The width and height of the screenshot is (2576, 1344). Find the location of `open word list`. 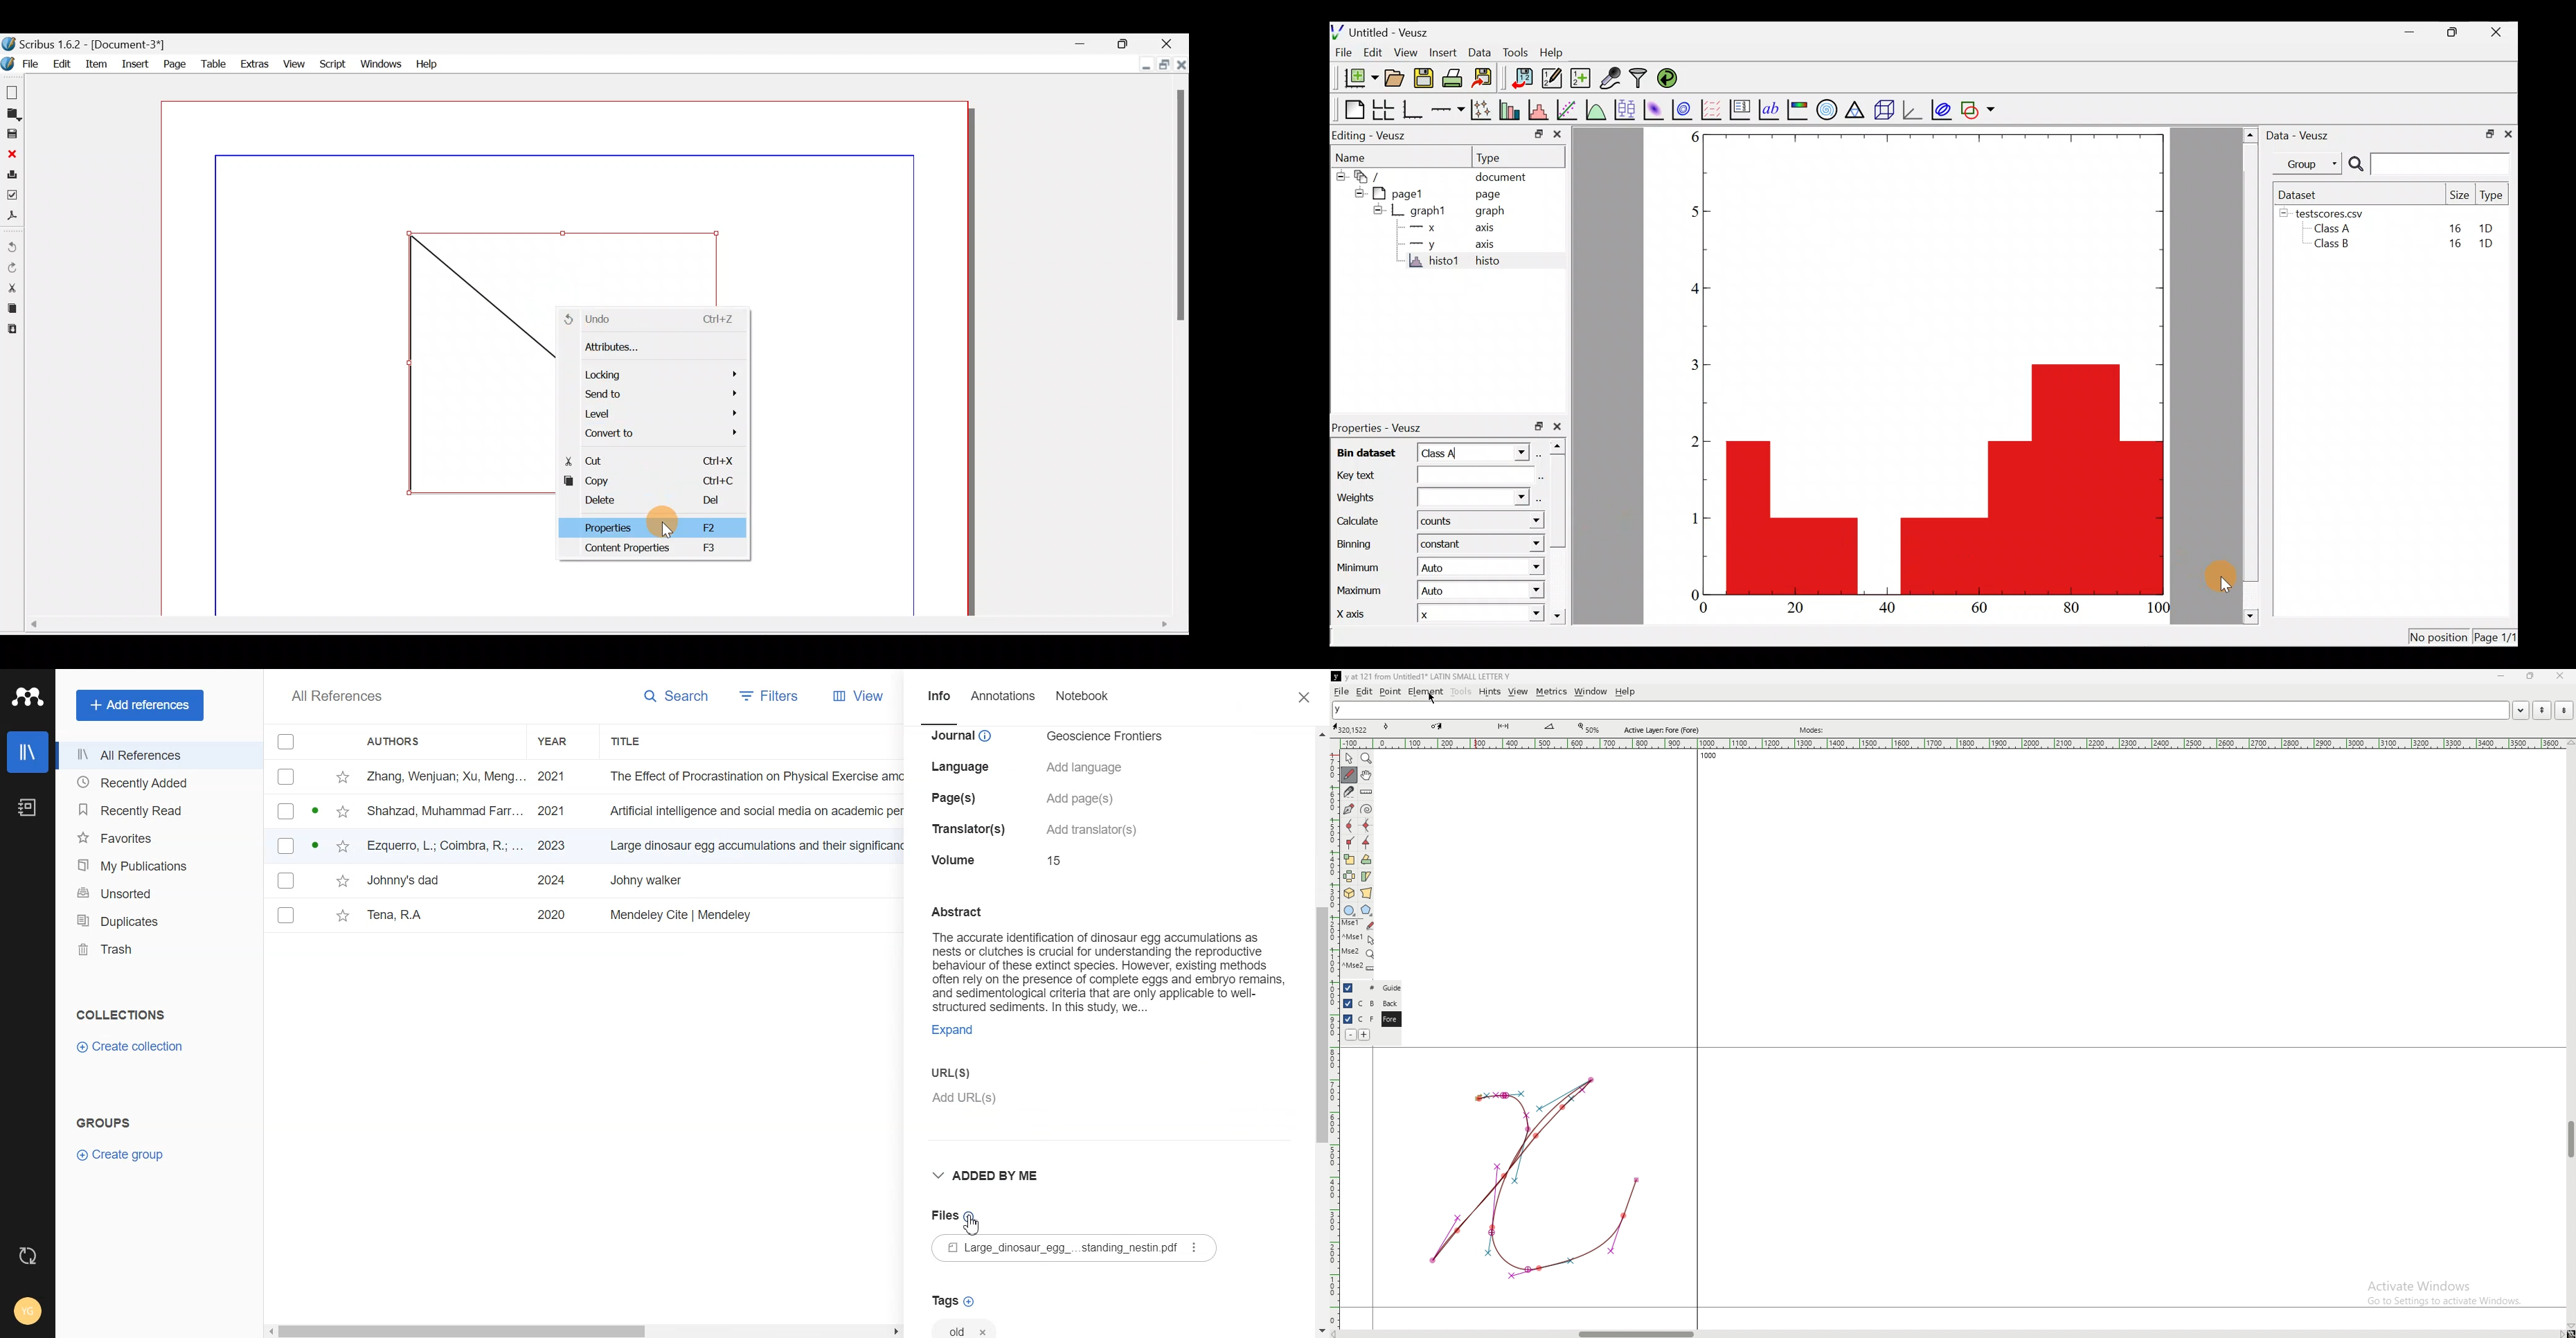

open word list is located at coordinates (2521, 710).